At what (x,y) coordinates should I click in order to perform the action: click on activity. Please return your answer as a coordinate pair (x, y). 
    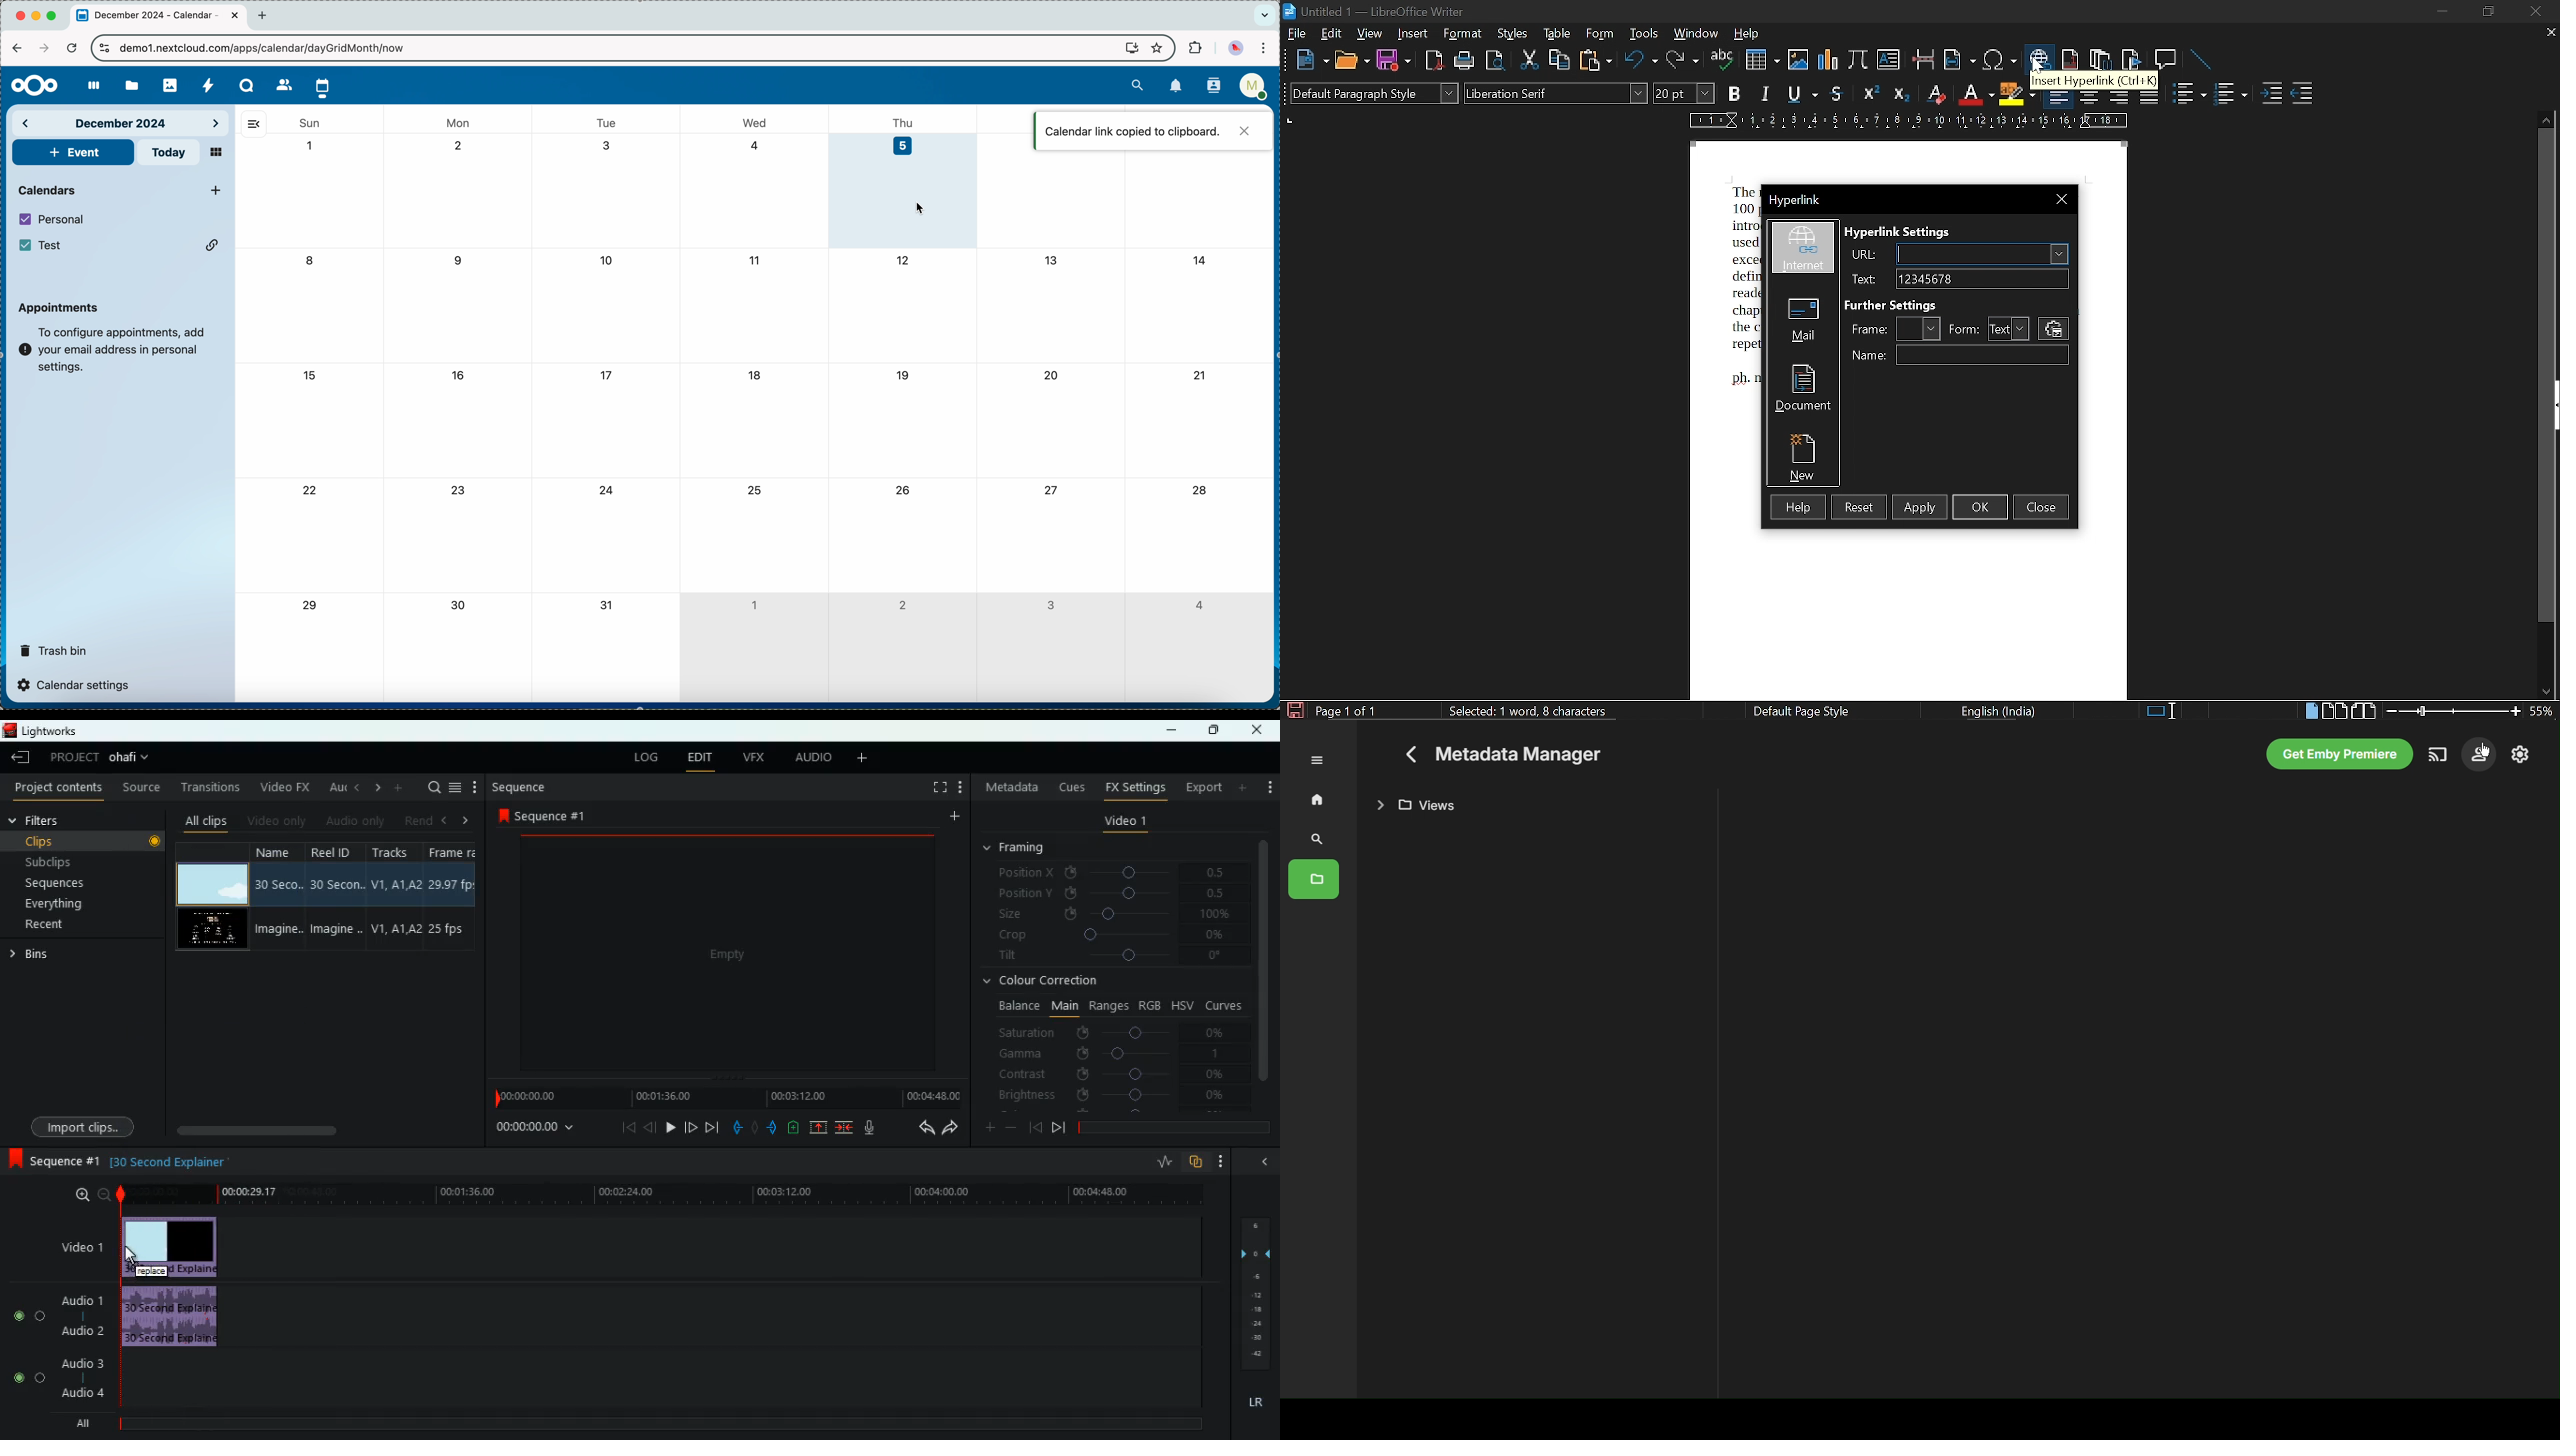
    Looking at the image, I should click on (209, 85).